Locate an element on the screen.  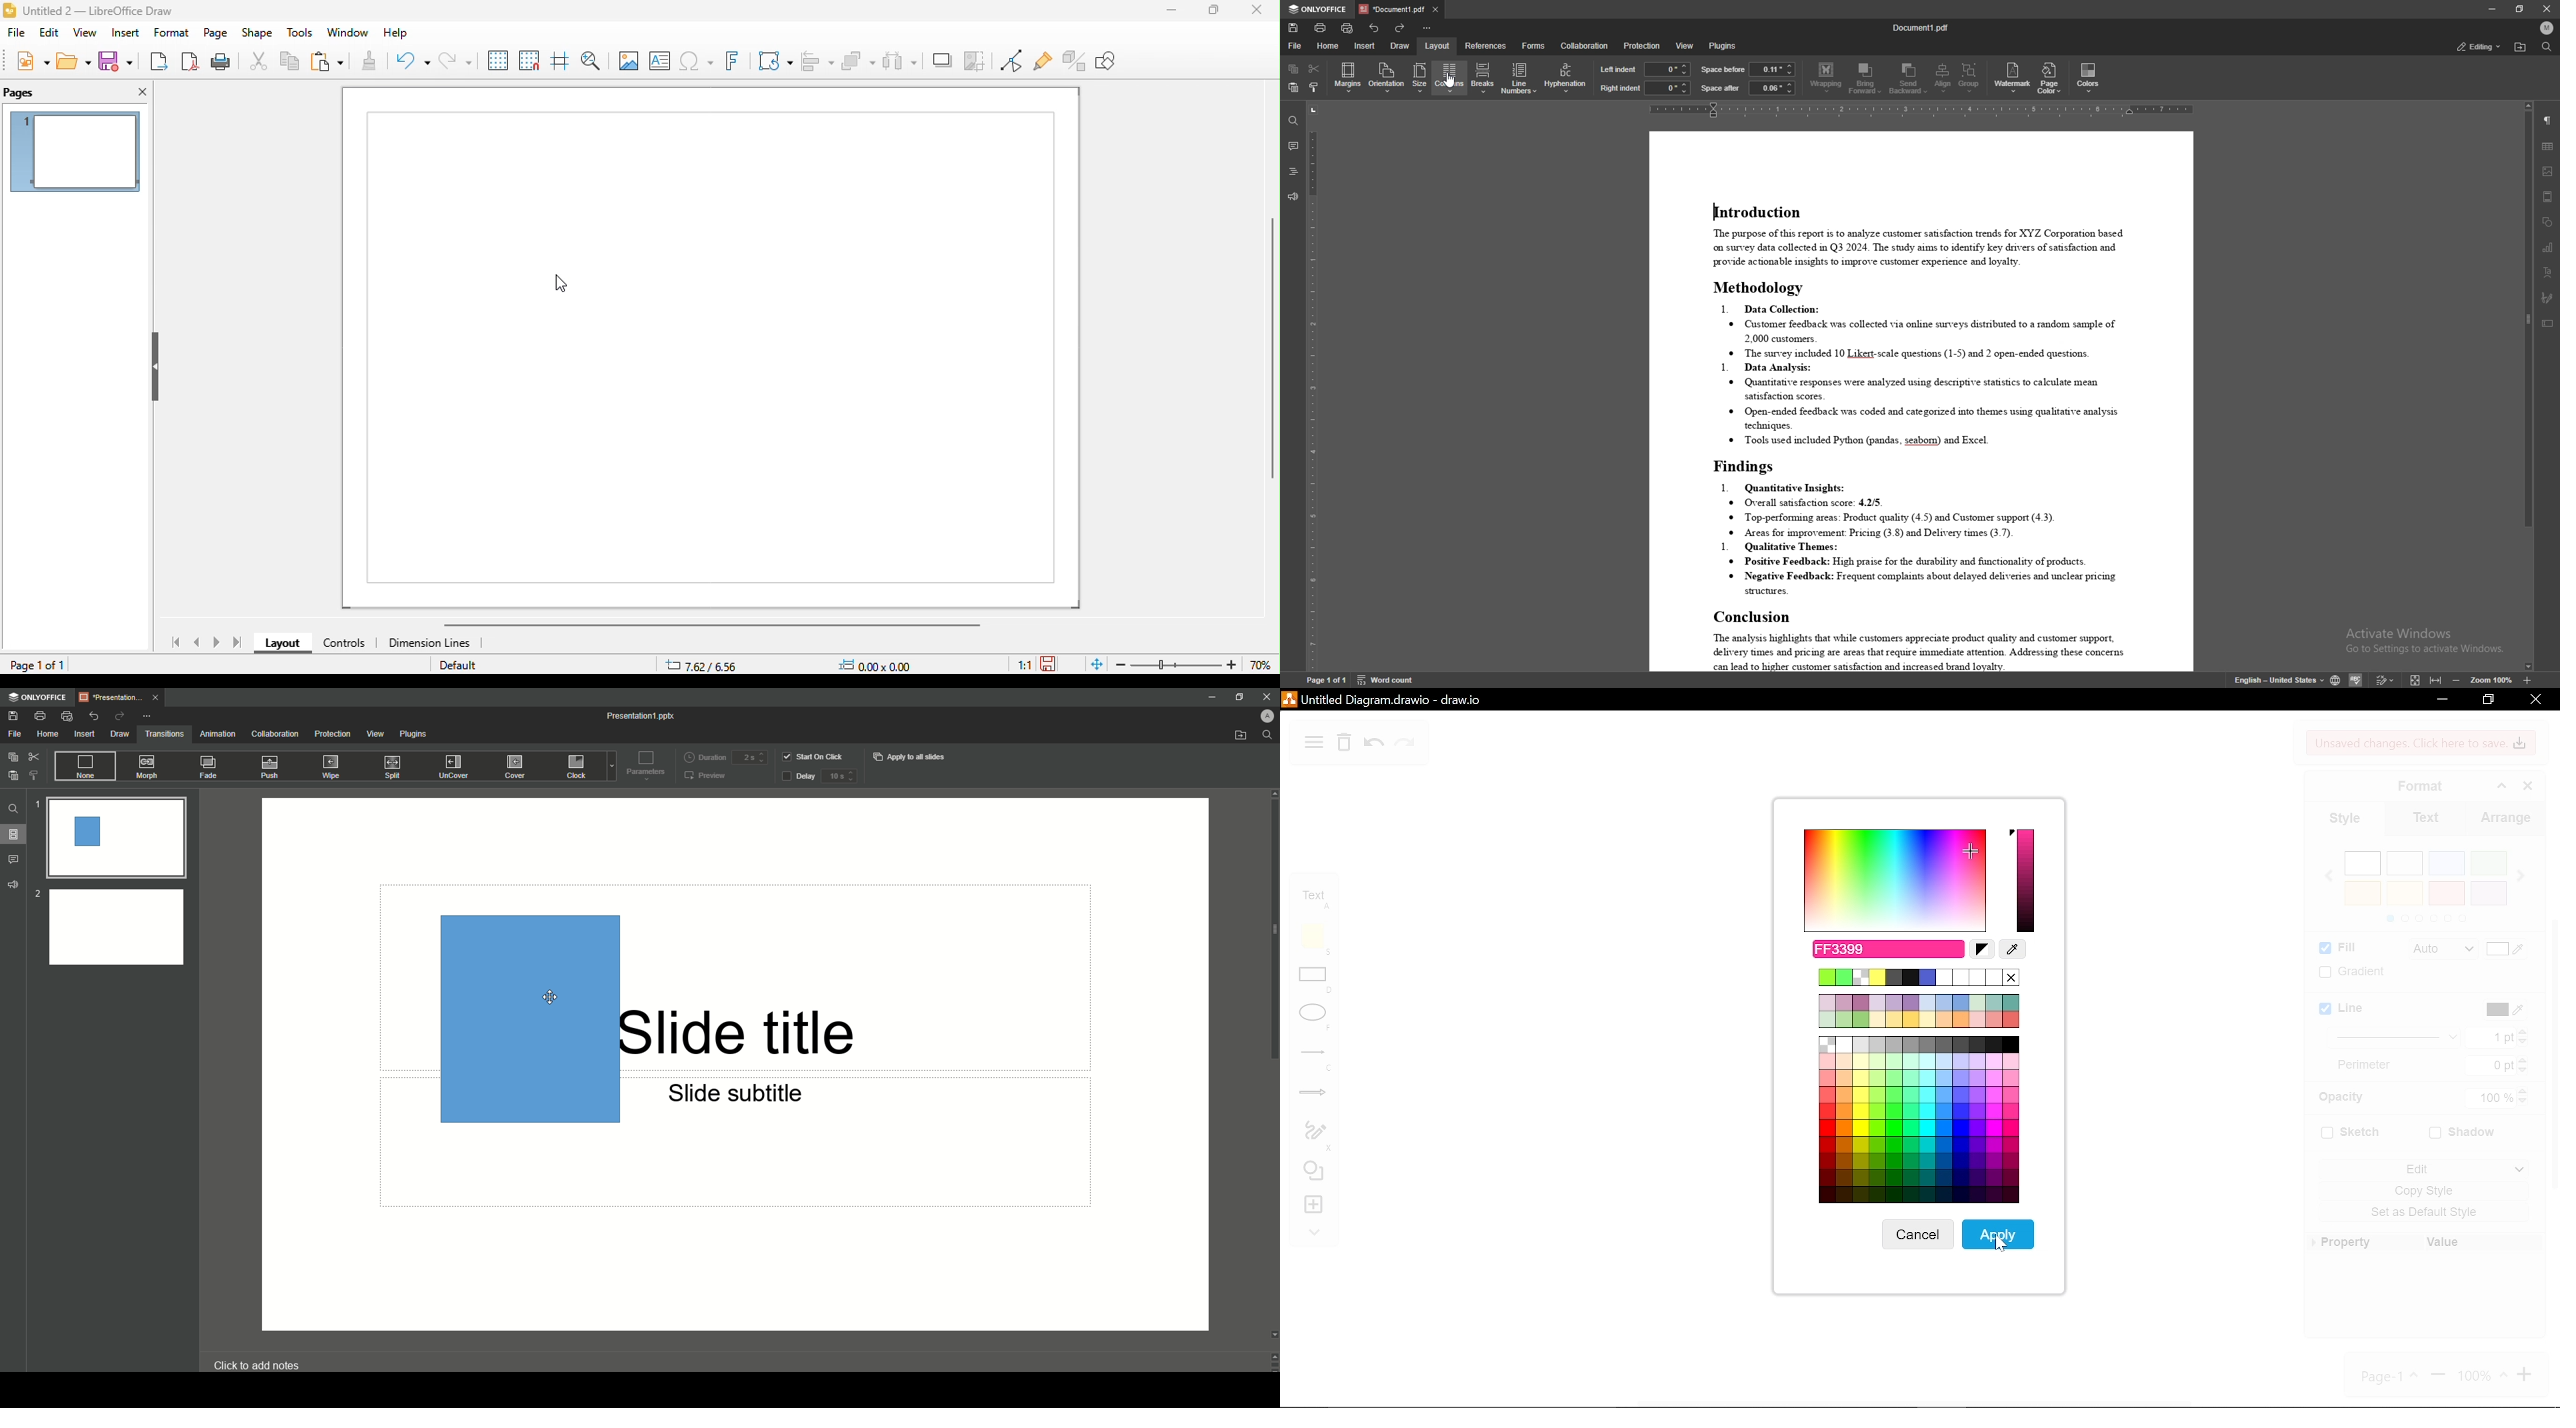
help is located at coordinates (397, 34).